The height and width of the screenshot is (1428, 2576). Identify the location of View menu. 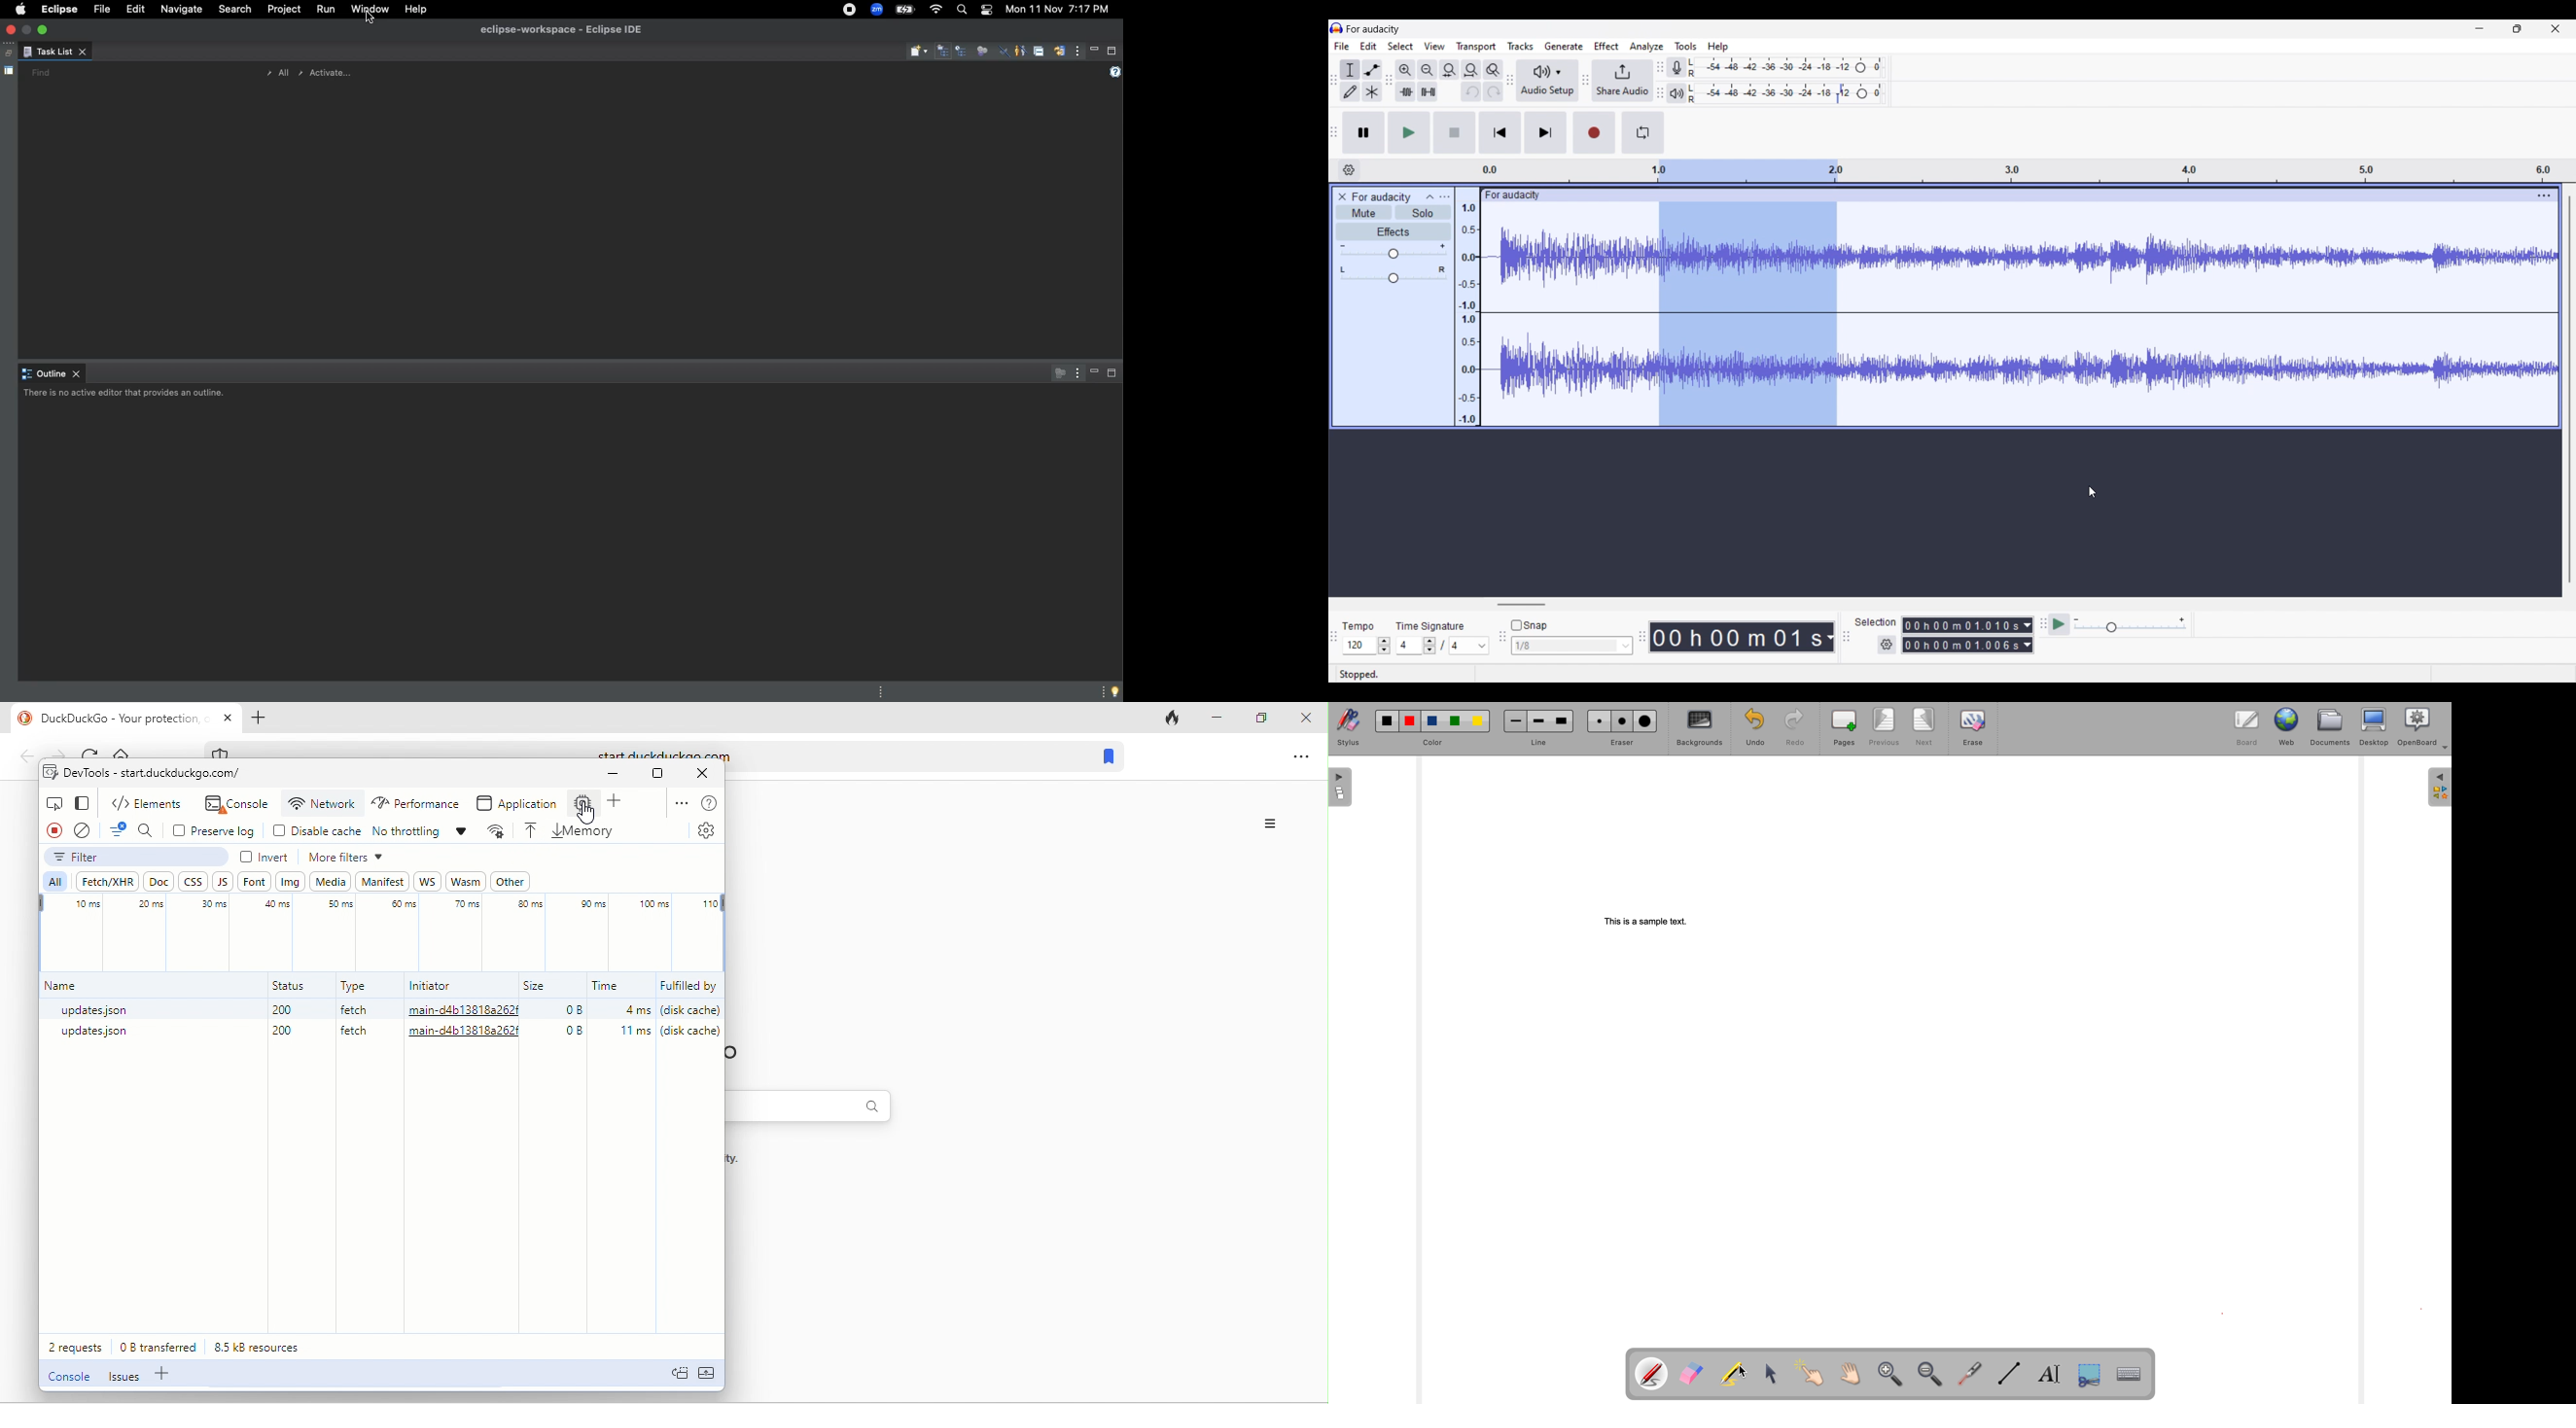
(1075, 372).